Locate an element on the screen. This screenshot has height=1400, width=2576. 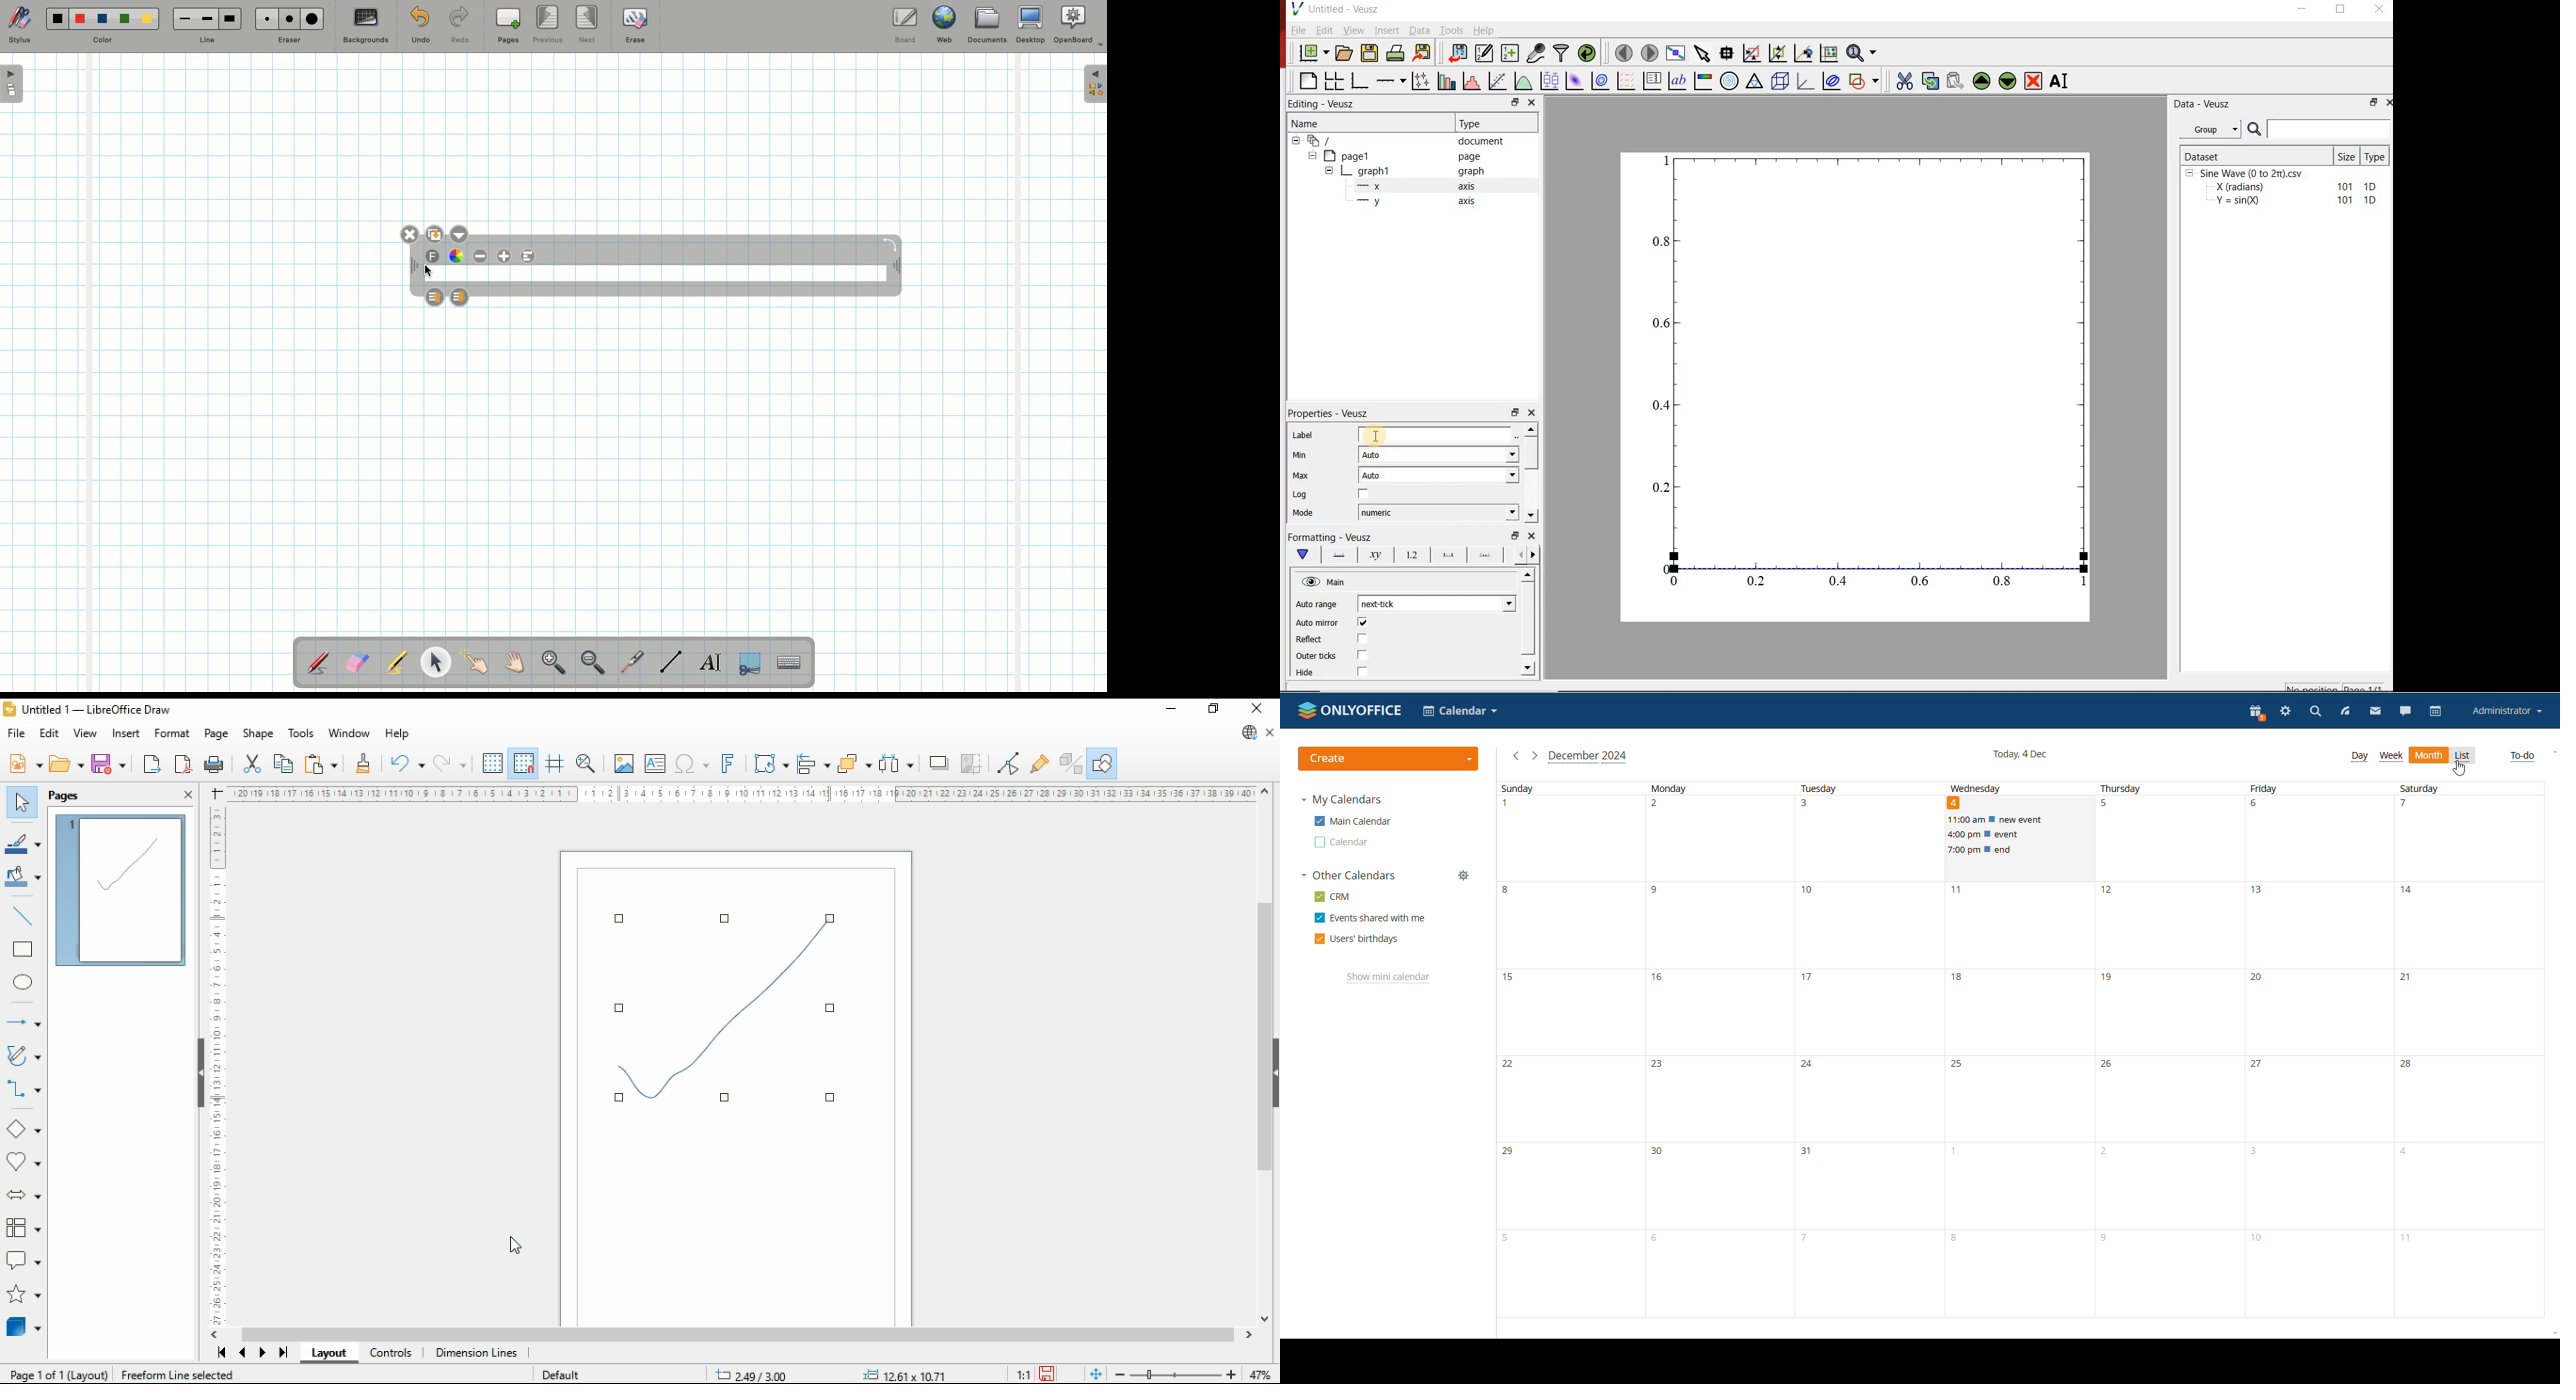
capture remote data is located at coordinates (1537, 53).